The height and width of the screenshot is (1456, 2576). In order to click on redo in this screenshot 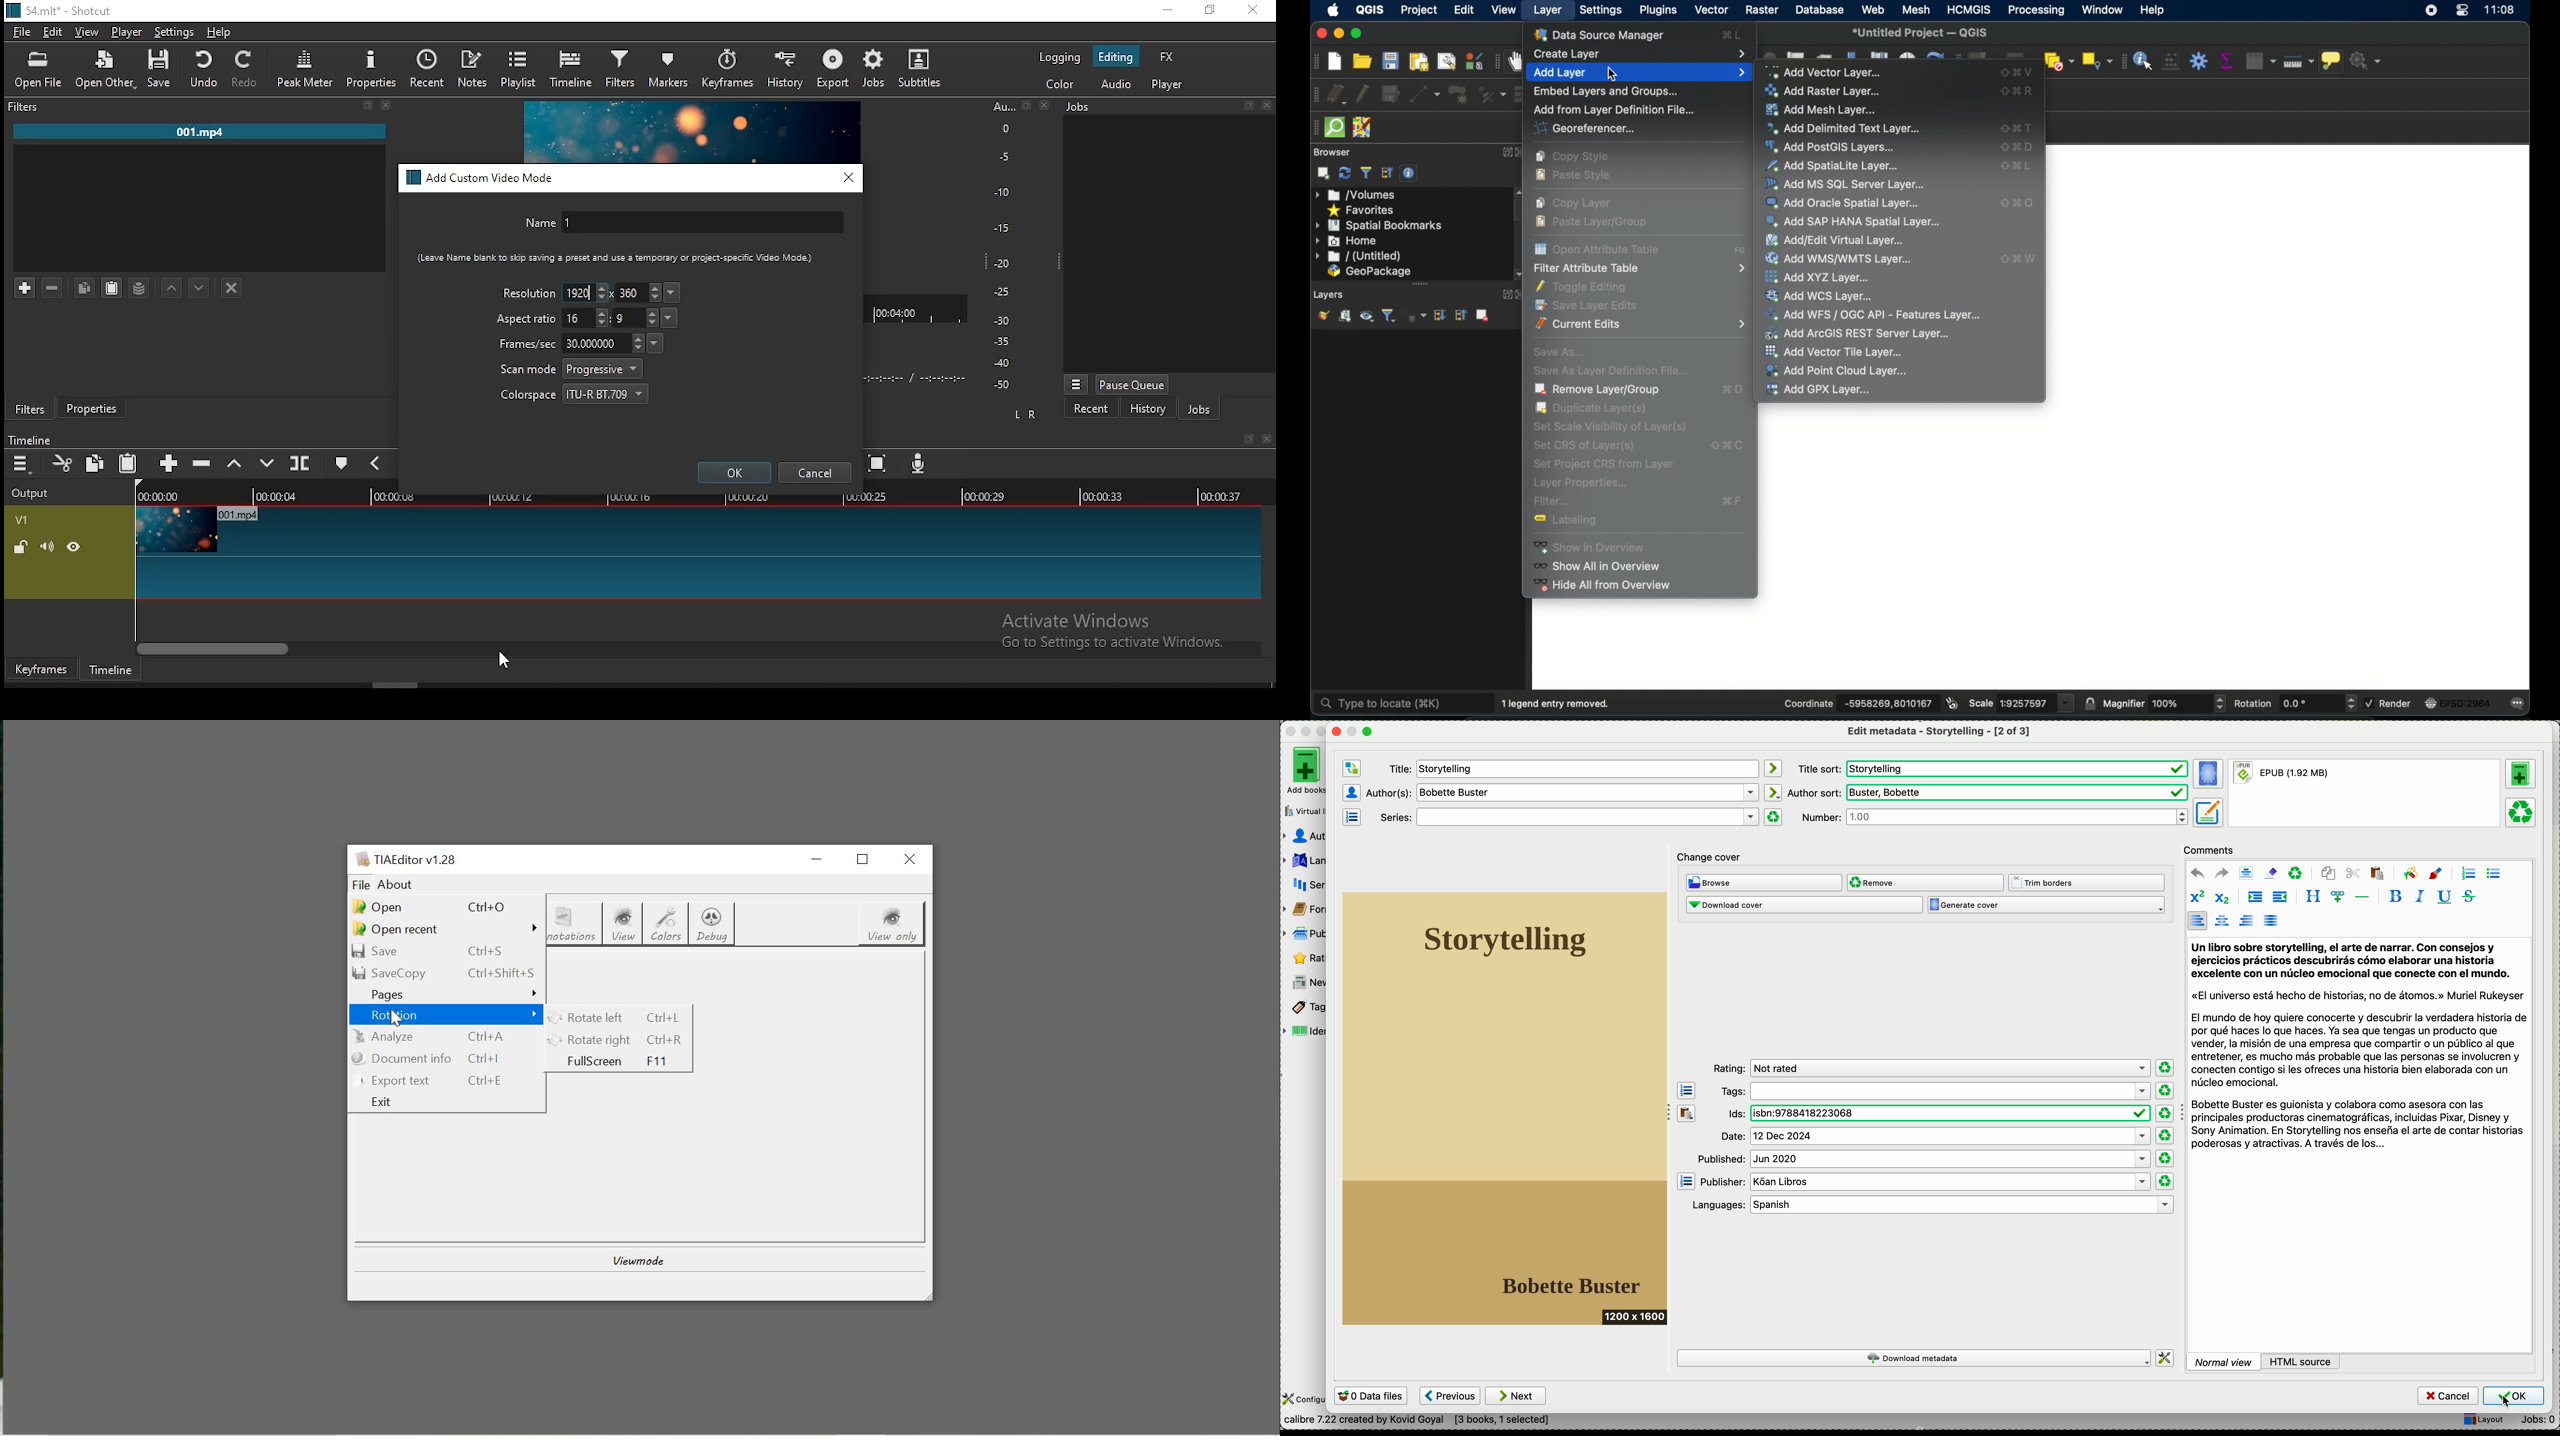, I will do `click(2220, 873)`.